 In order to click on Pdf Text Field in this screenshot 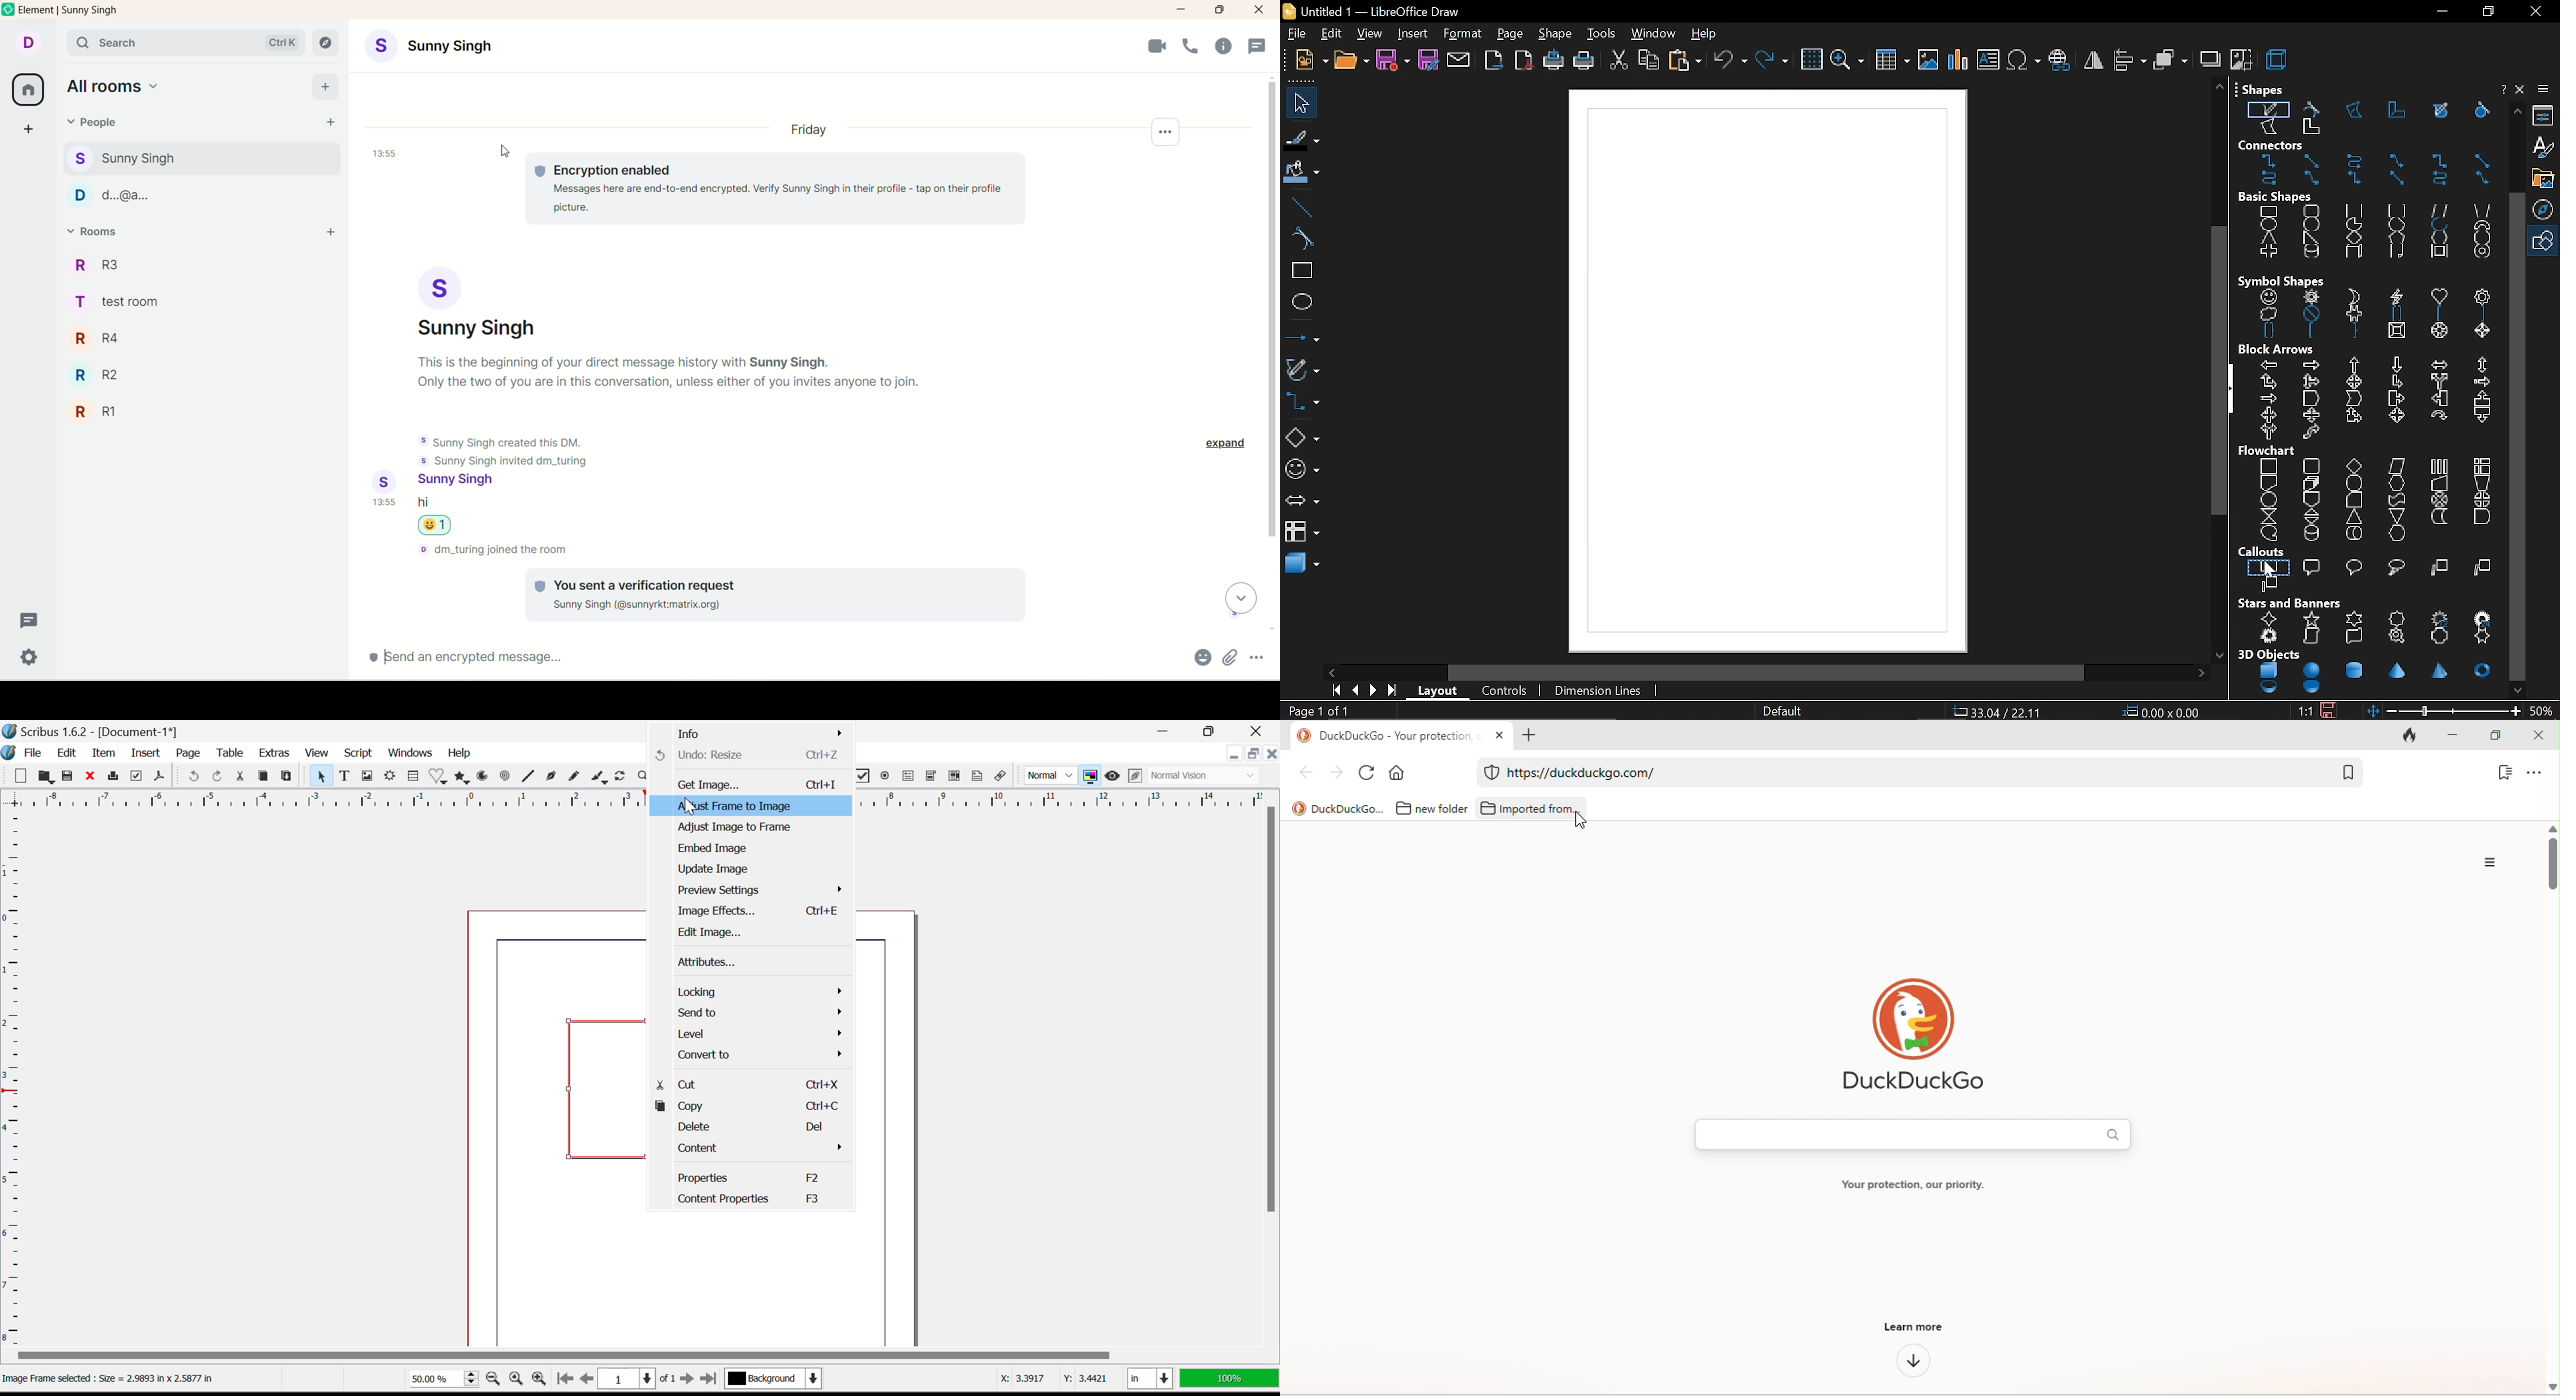, I will do `click(908, 778)`.